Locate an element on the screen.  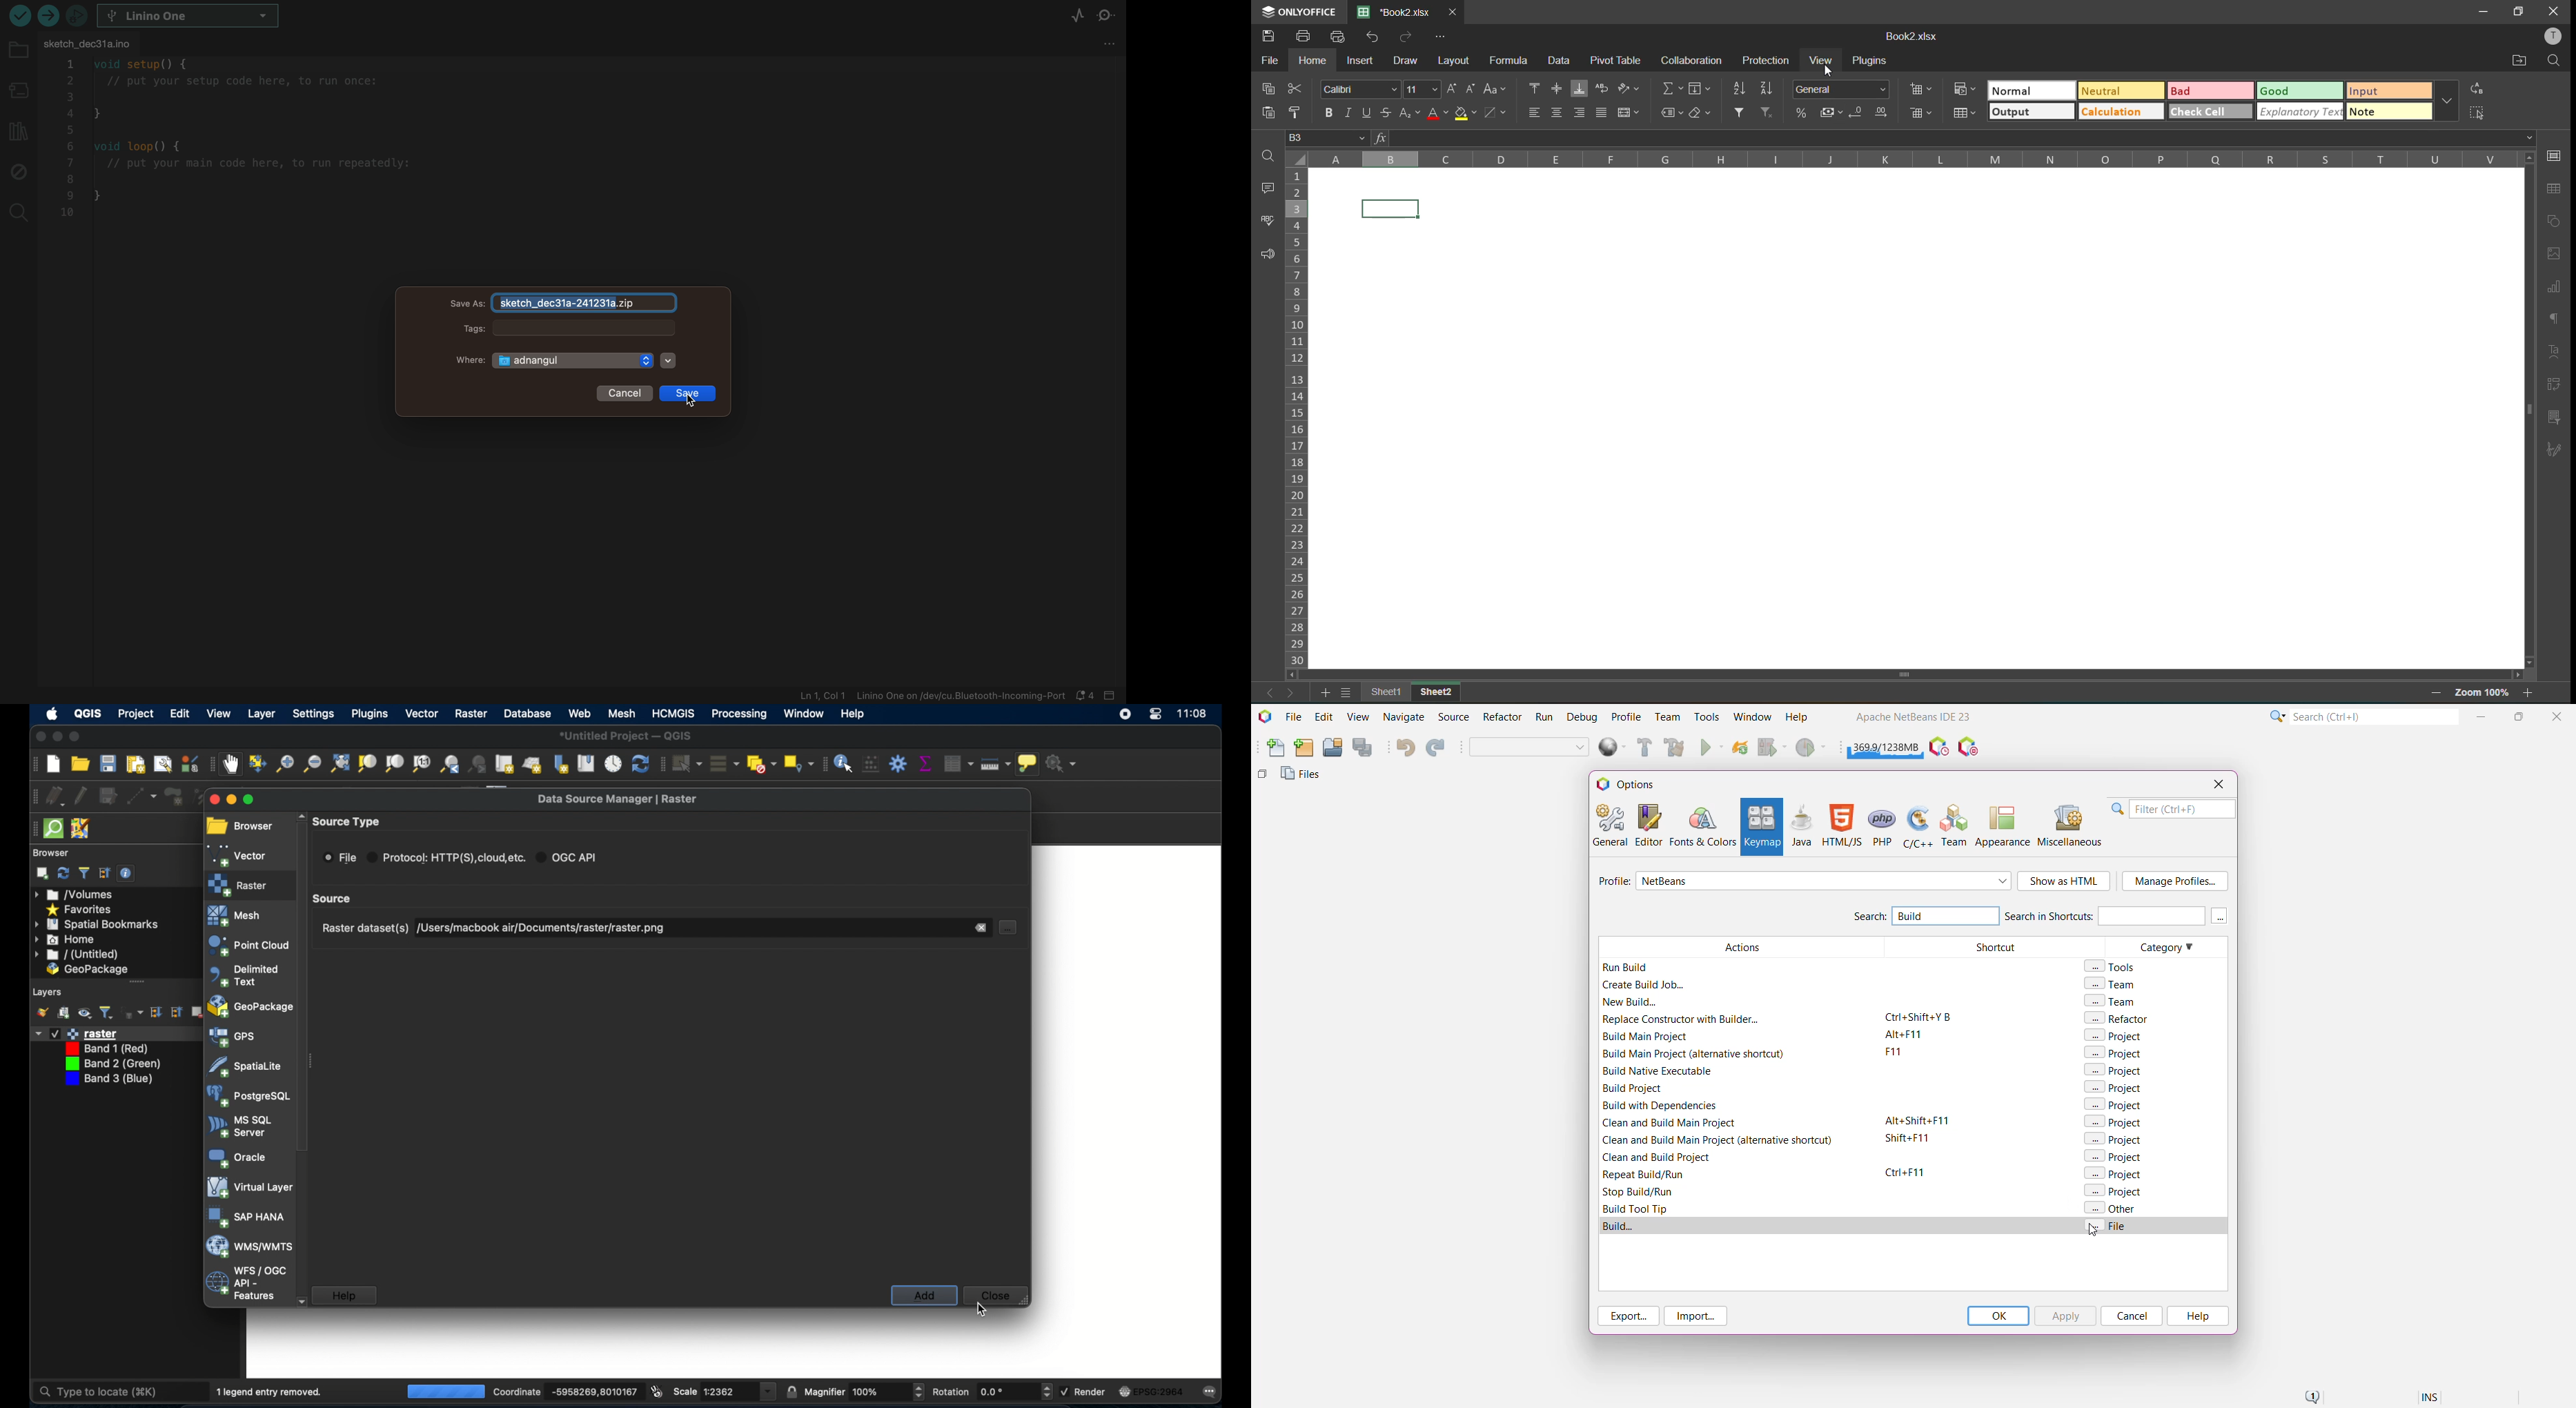
serial plotter is located at coordinates (1070, 21).